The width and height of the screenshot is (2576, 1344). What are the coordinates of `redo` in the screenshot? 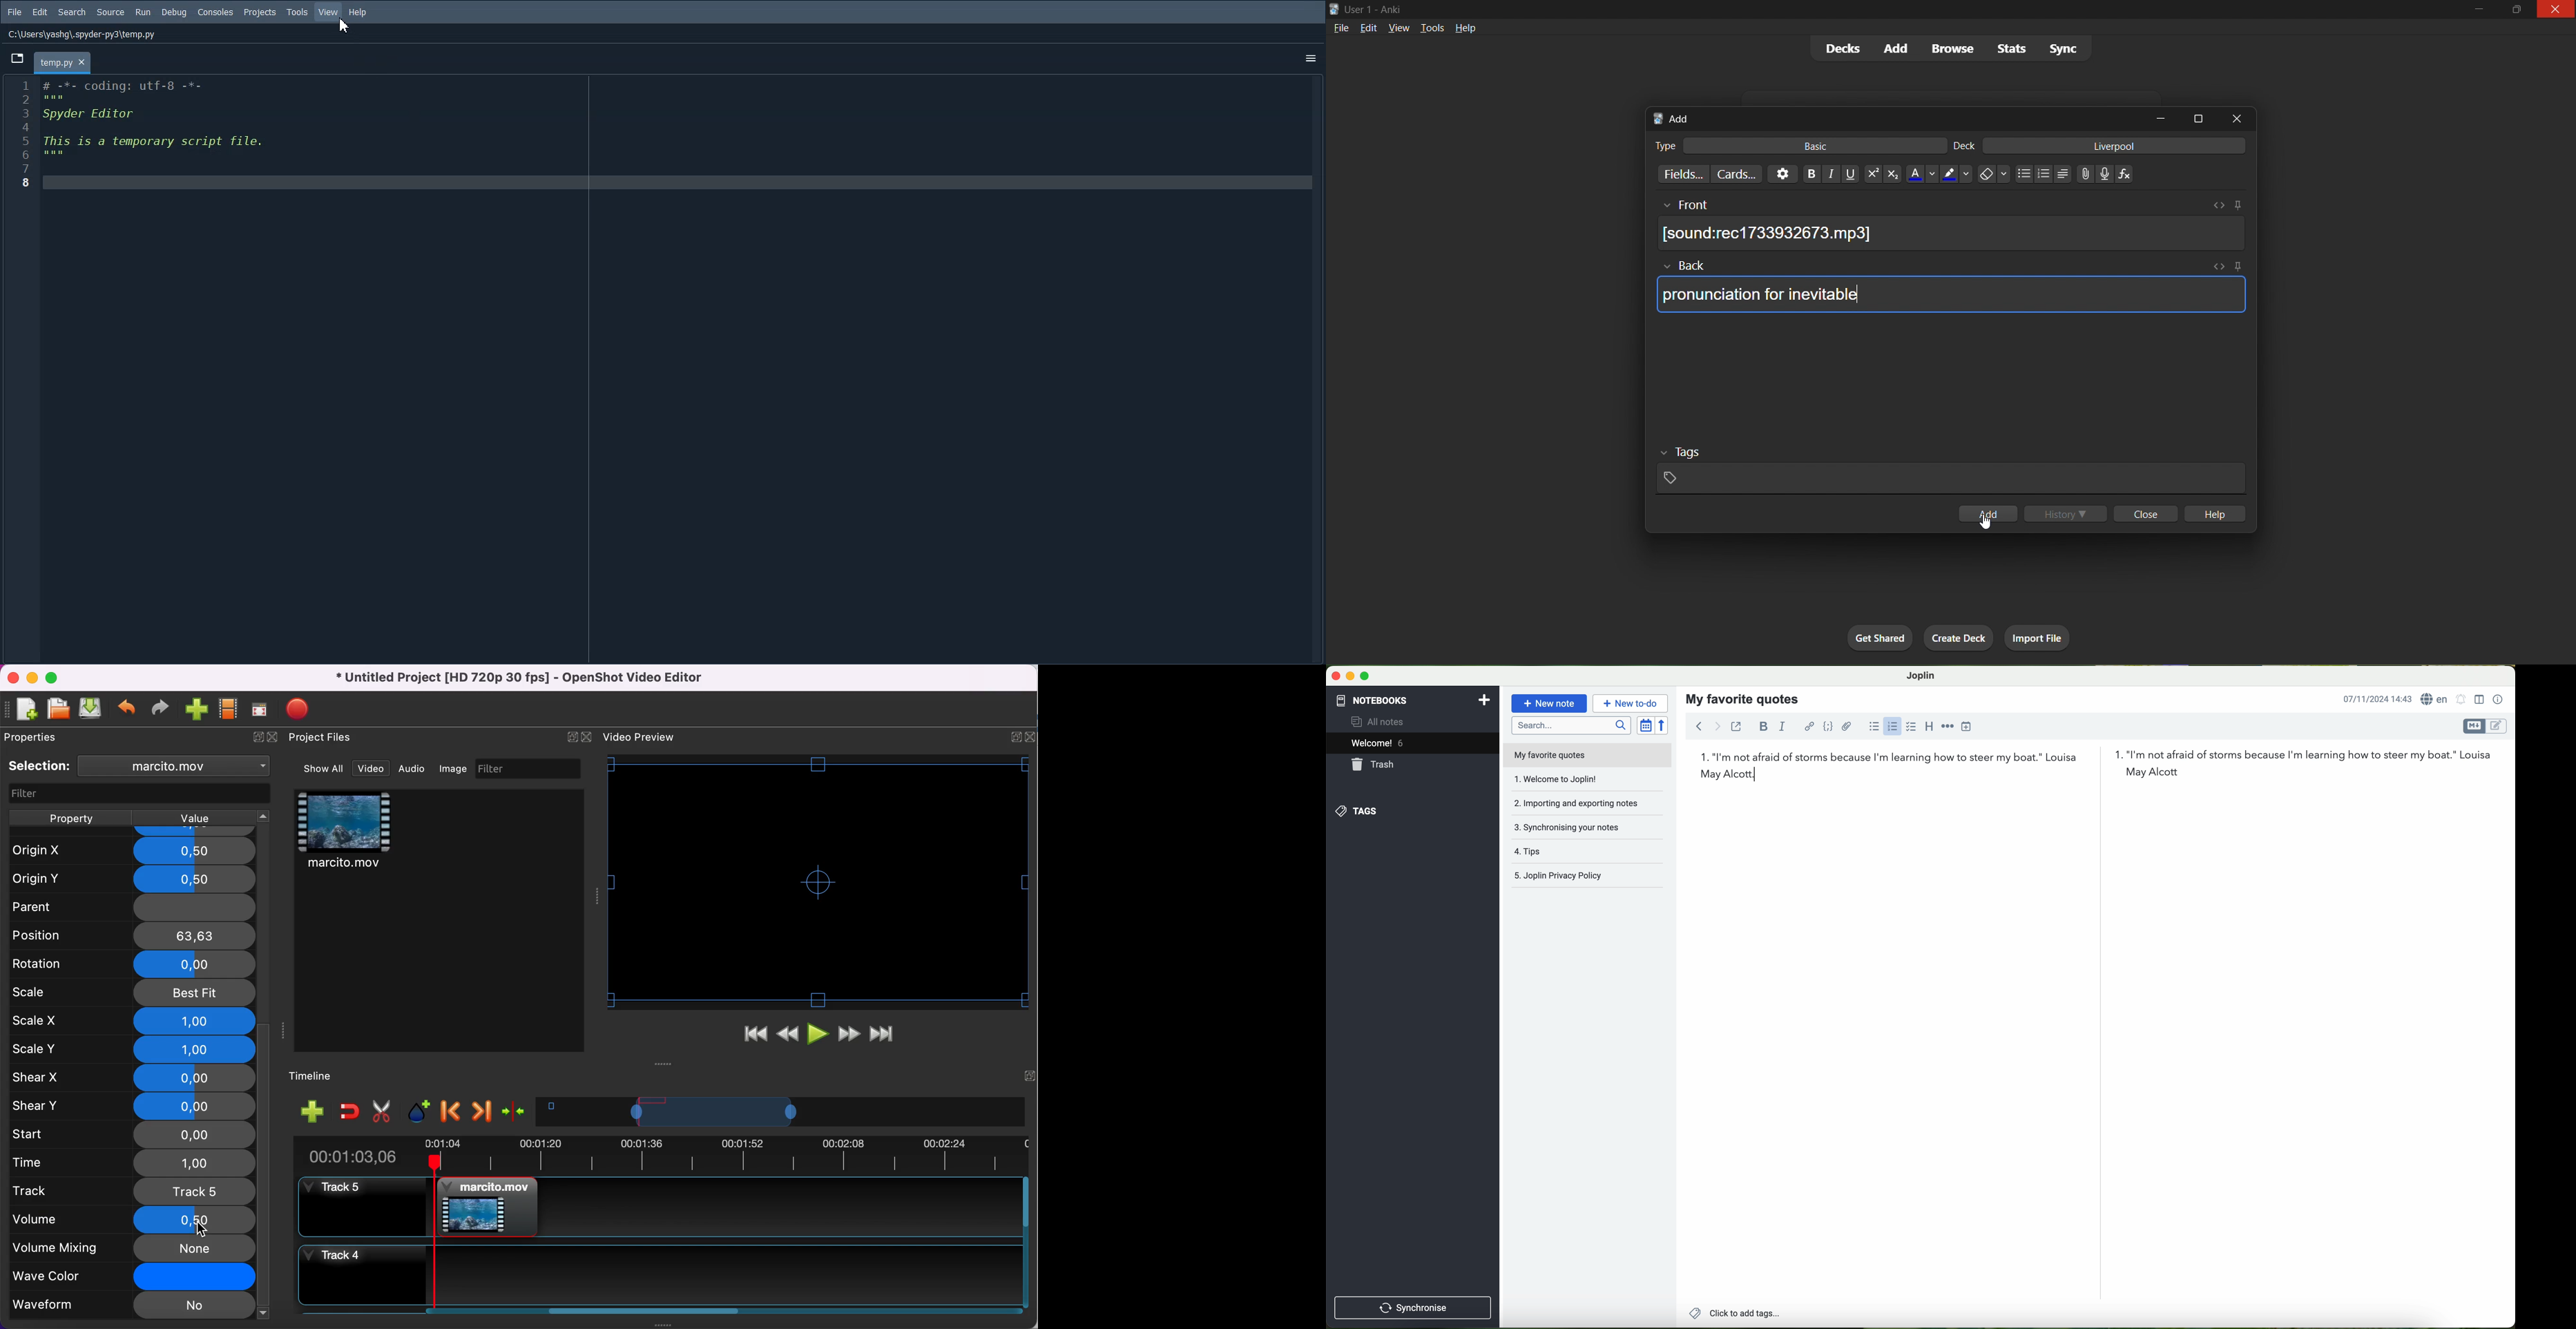 It's located at (160, 708).